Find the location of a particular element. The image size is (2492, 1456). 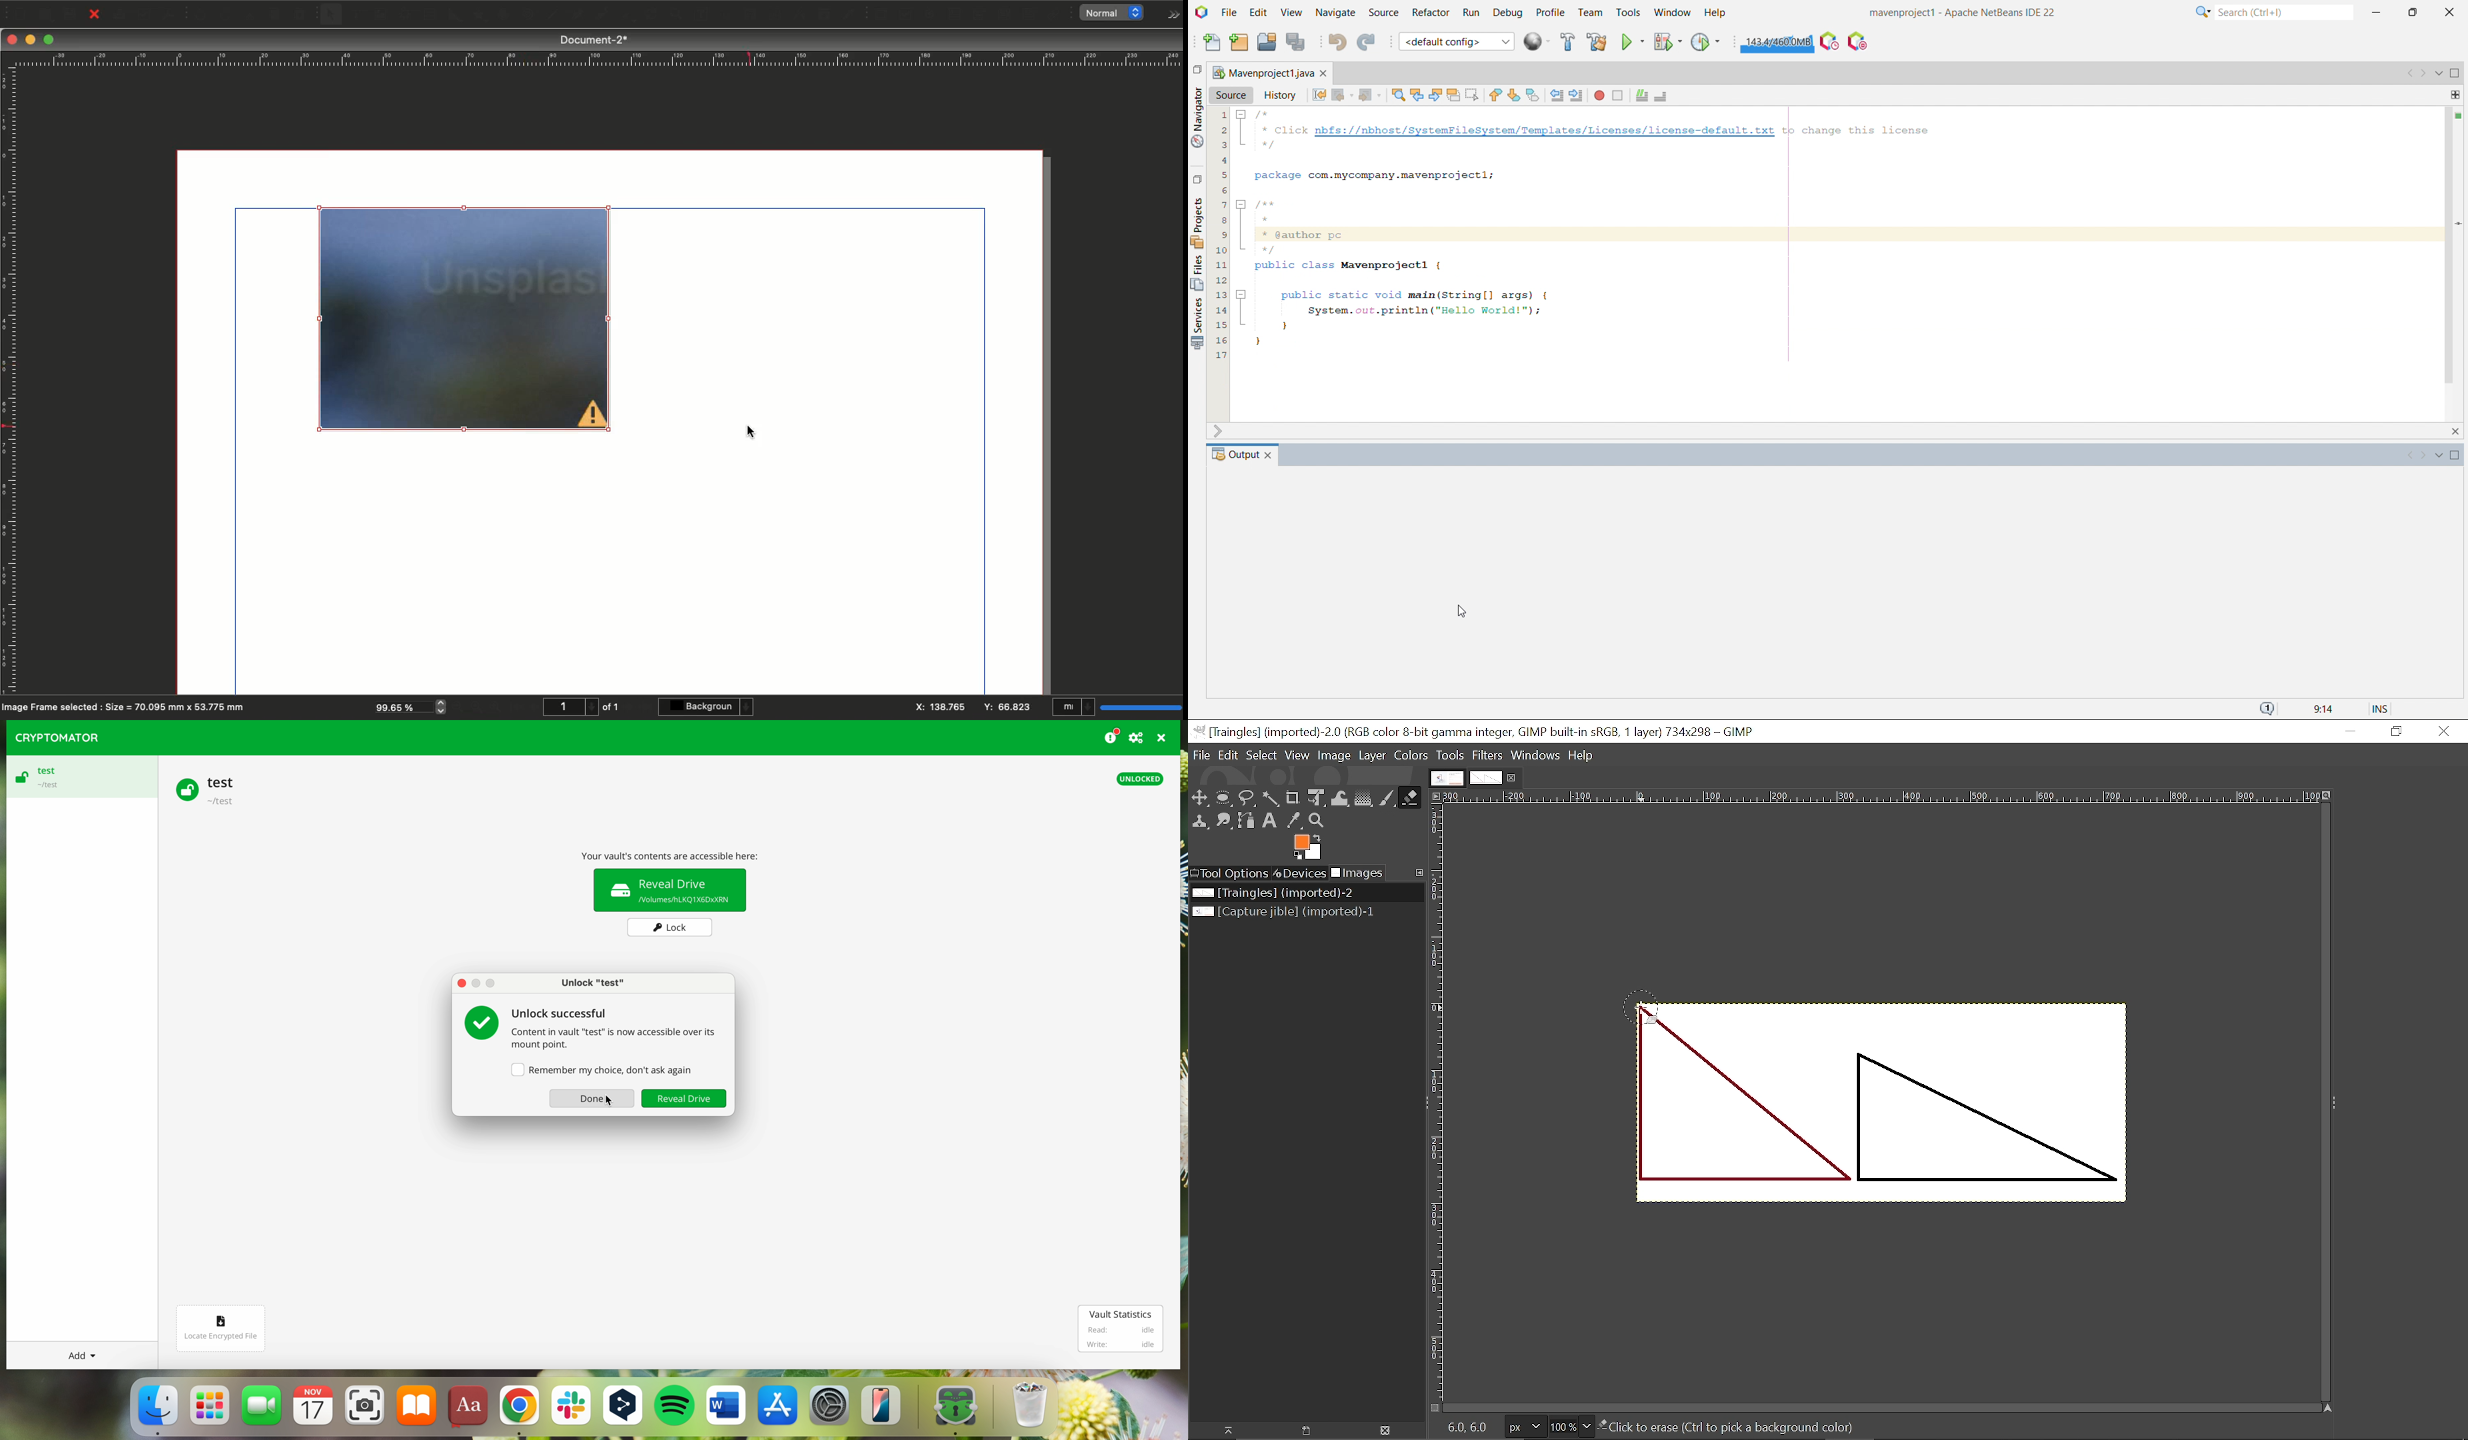

Configure this tab is located at coordinates (1417, 874).